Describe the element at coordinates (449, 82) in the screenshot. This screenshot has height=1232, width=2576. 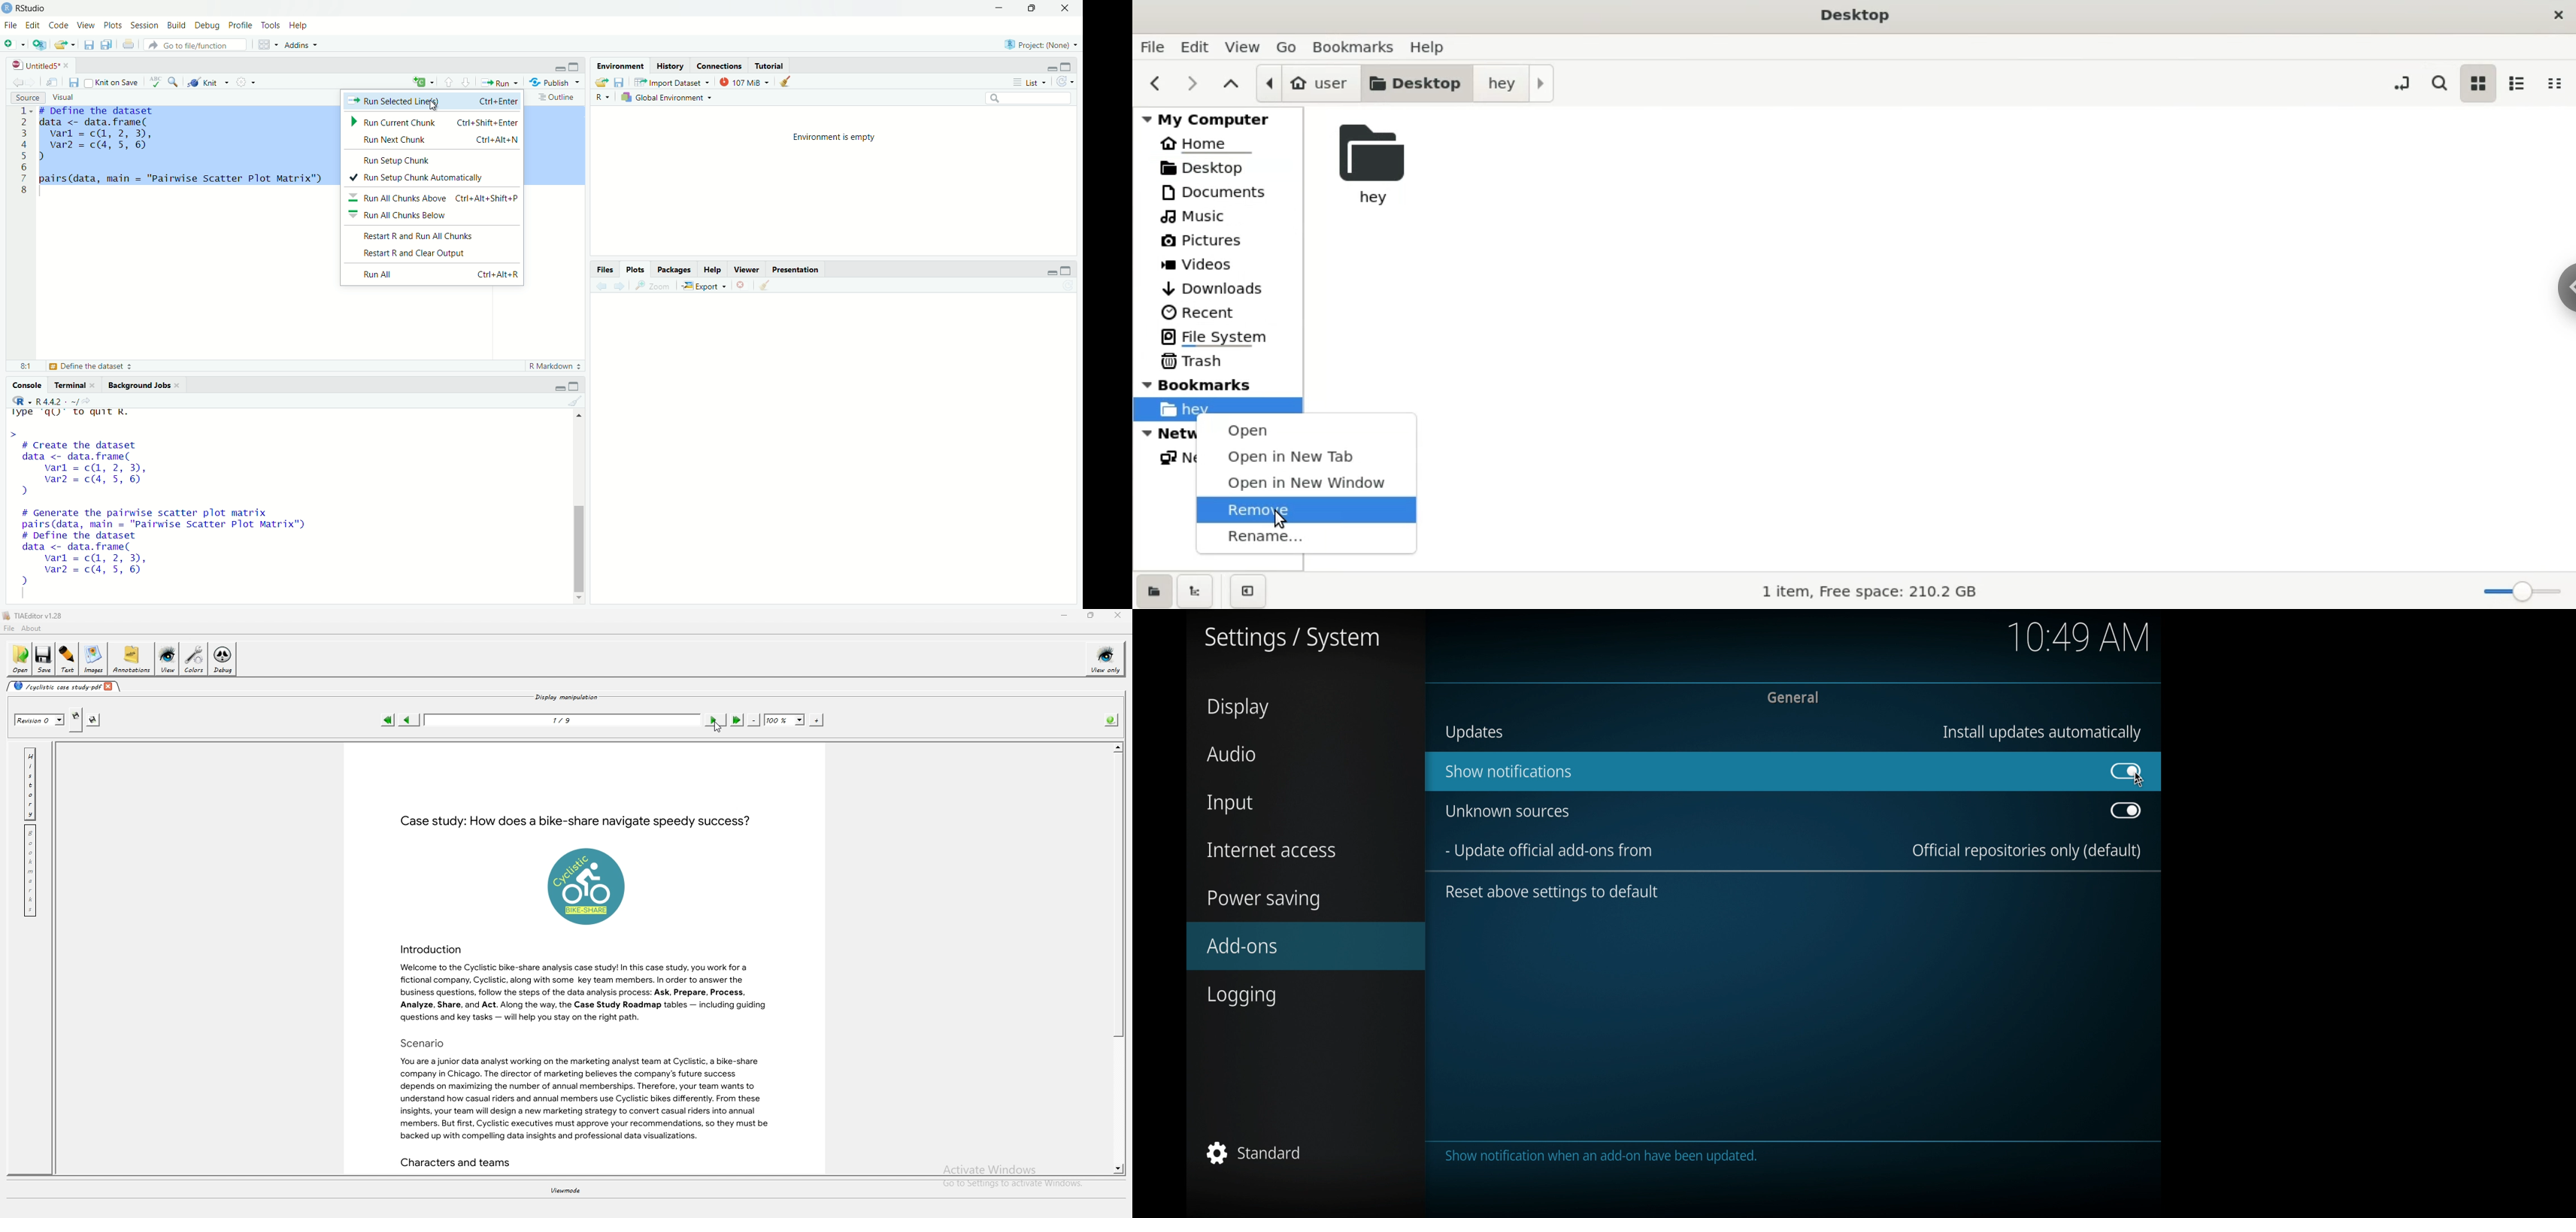
I see `Go to previous section/chunk (Ctrl + PgUp)` at that location.